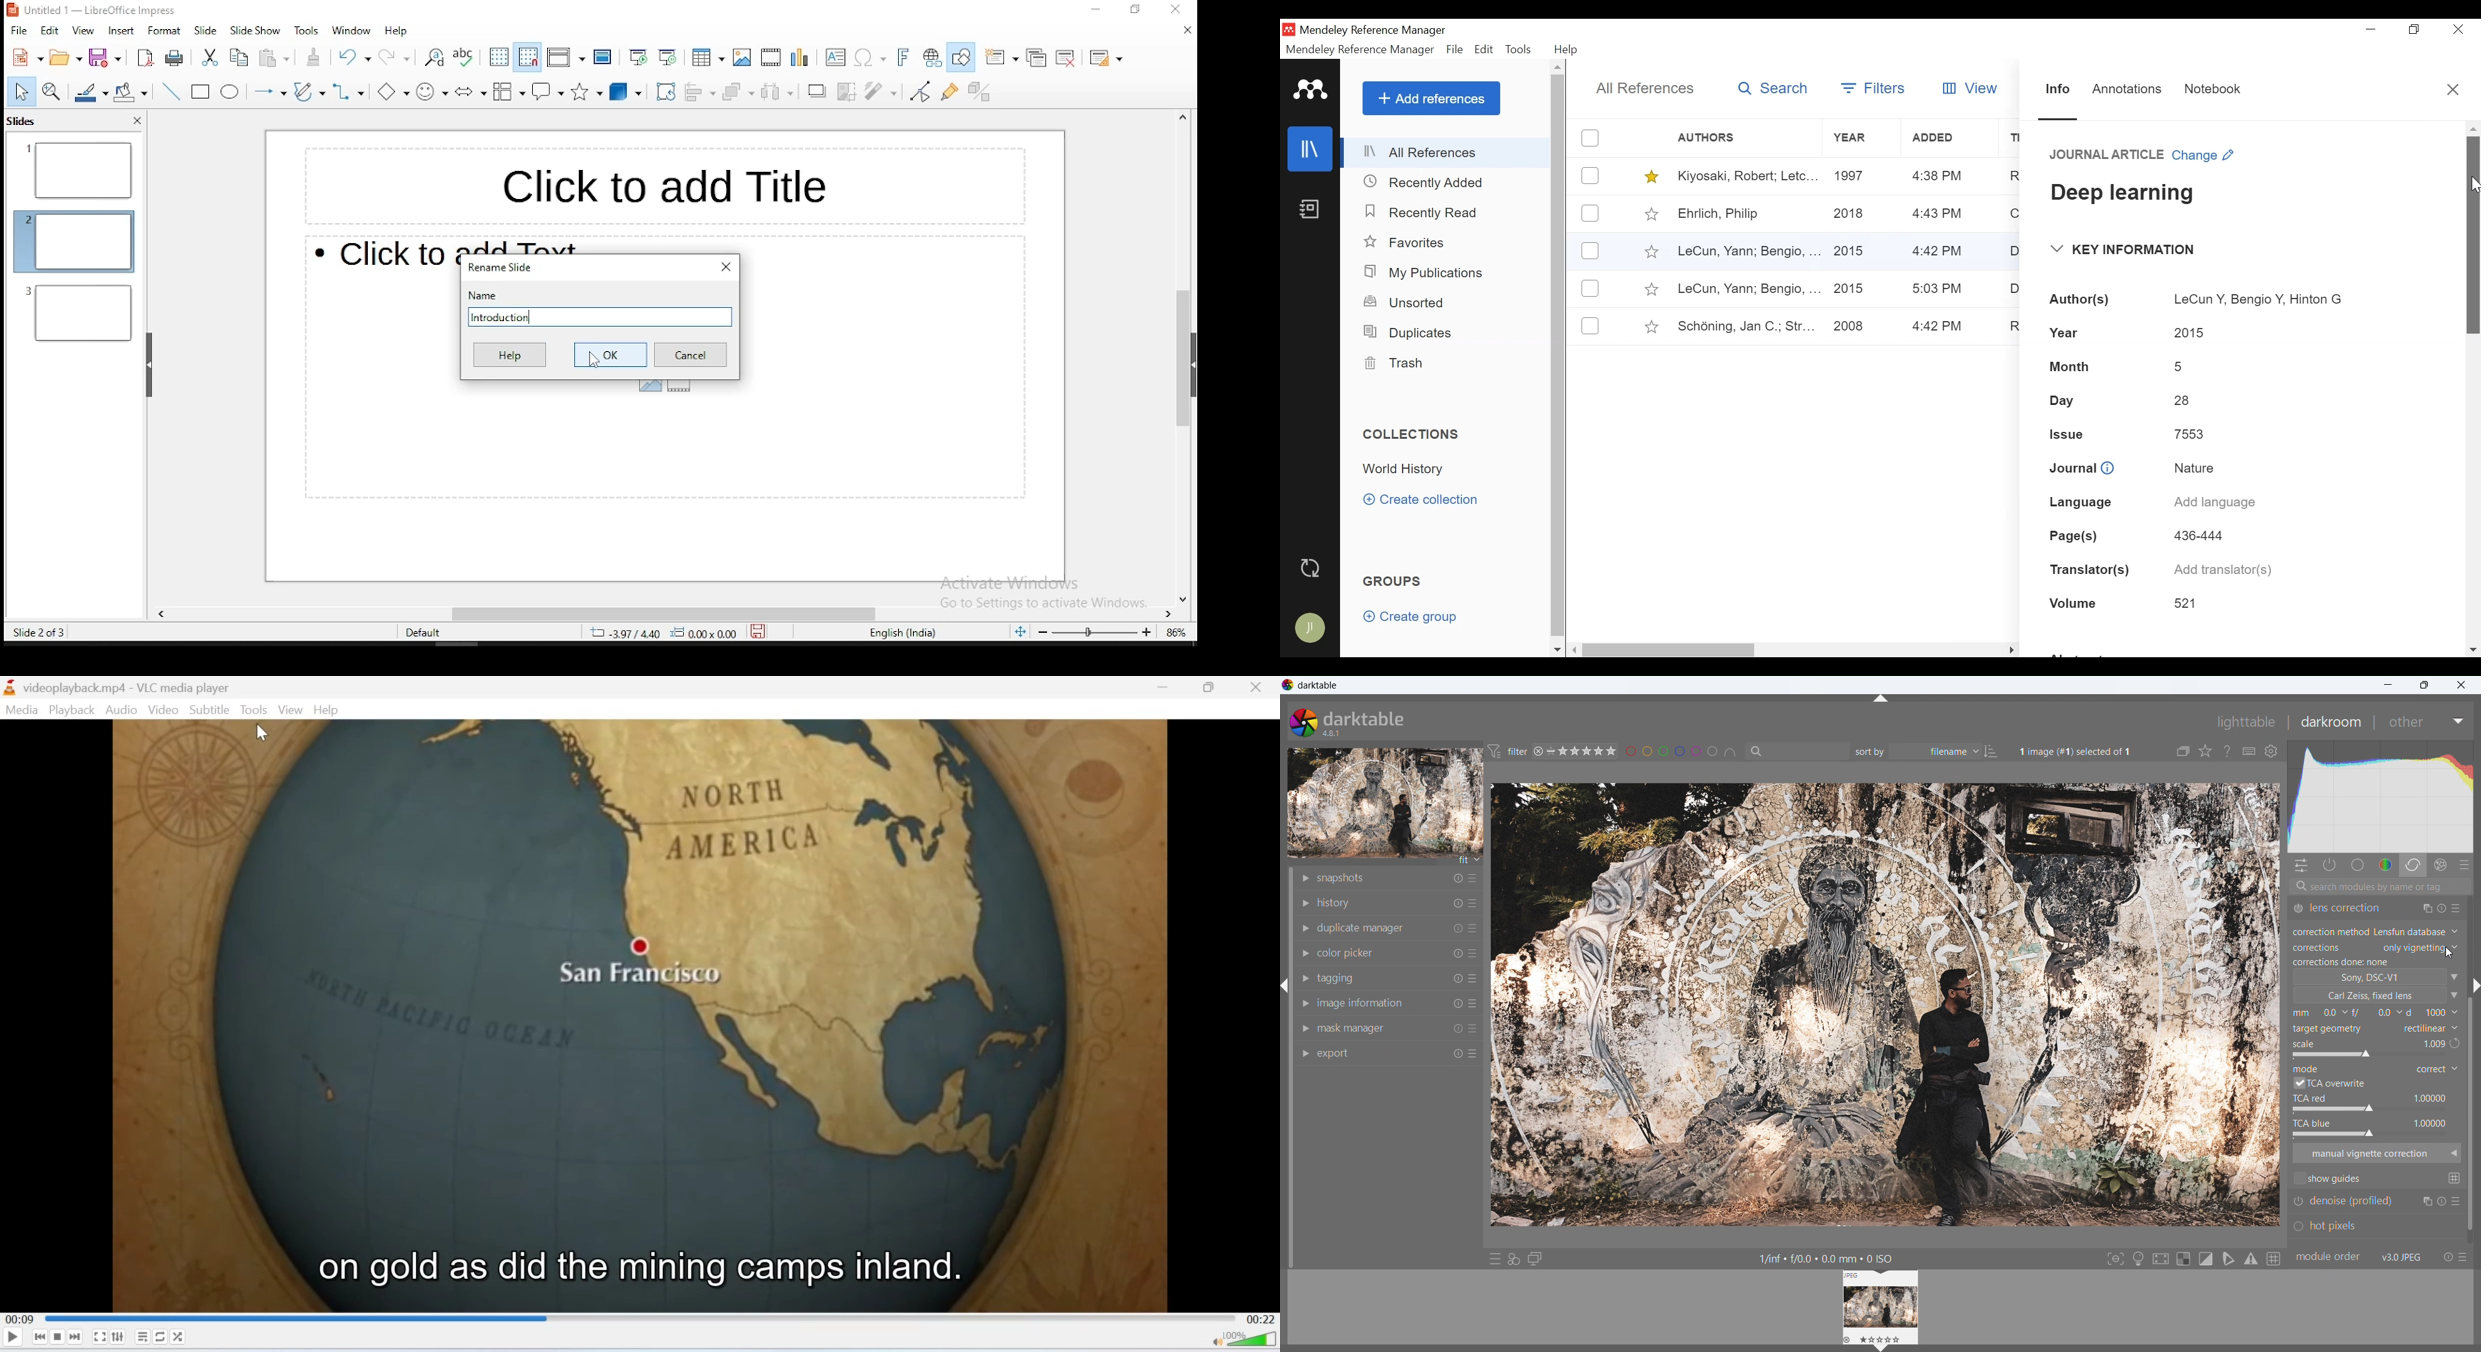 This screenshot has width=2492, height=1372. Describe the element at coordinates (1037, 56) in the screenshot. I see `duplicate slide` at that location.